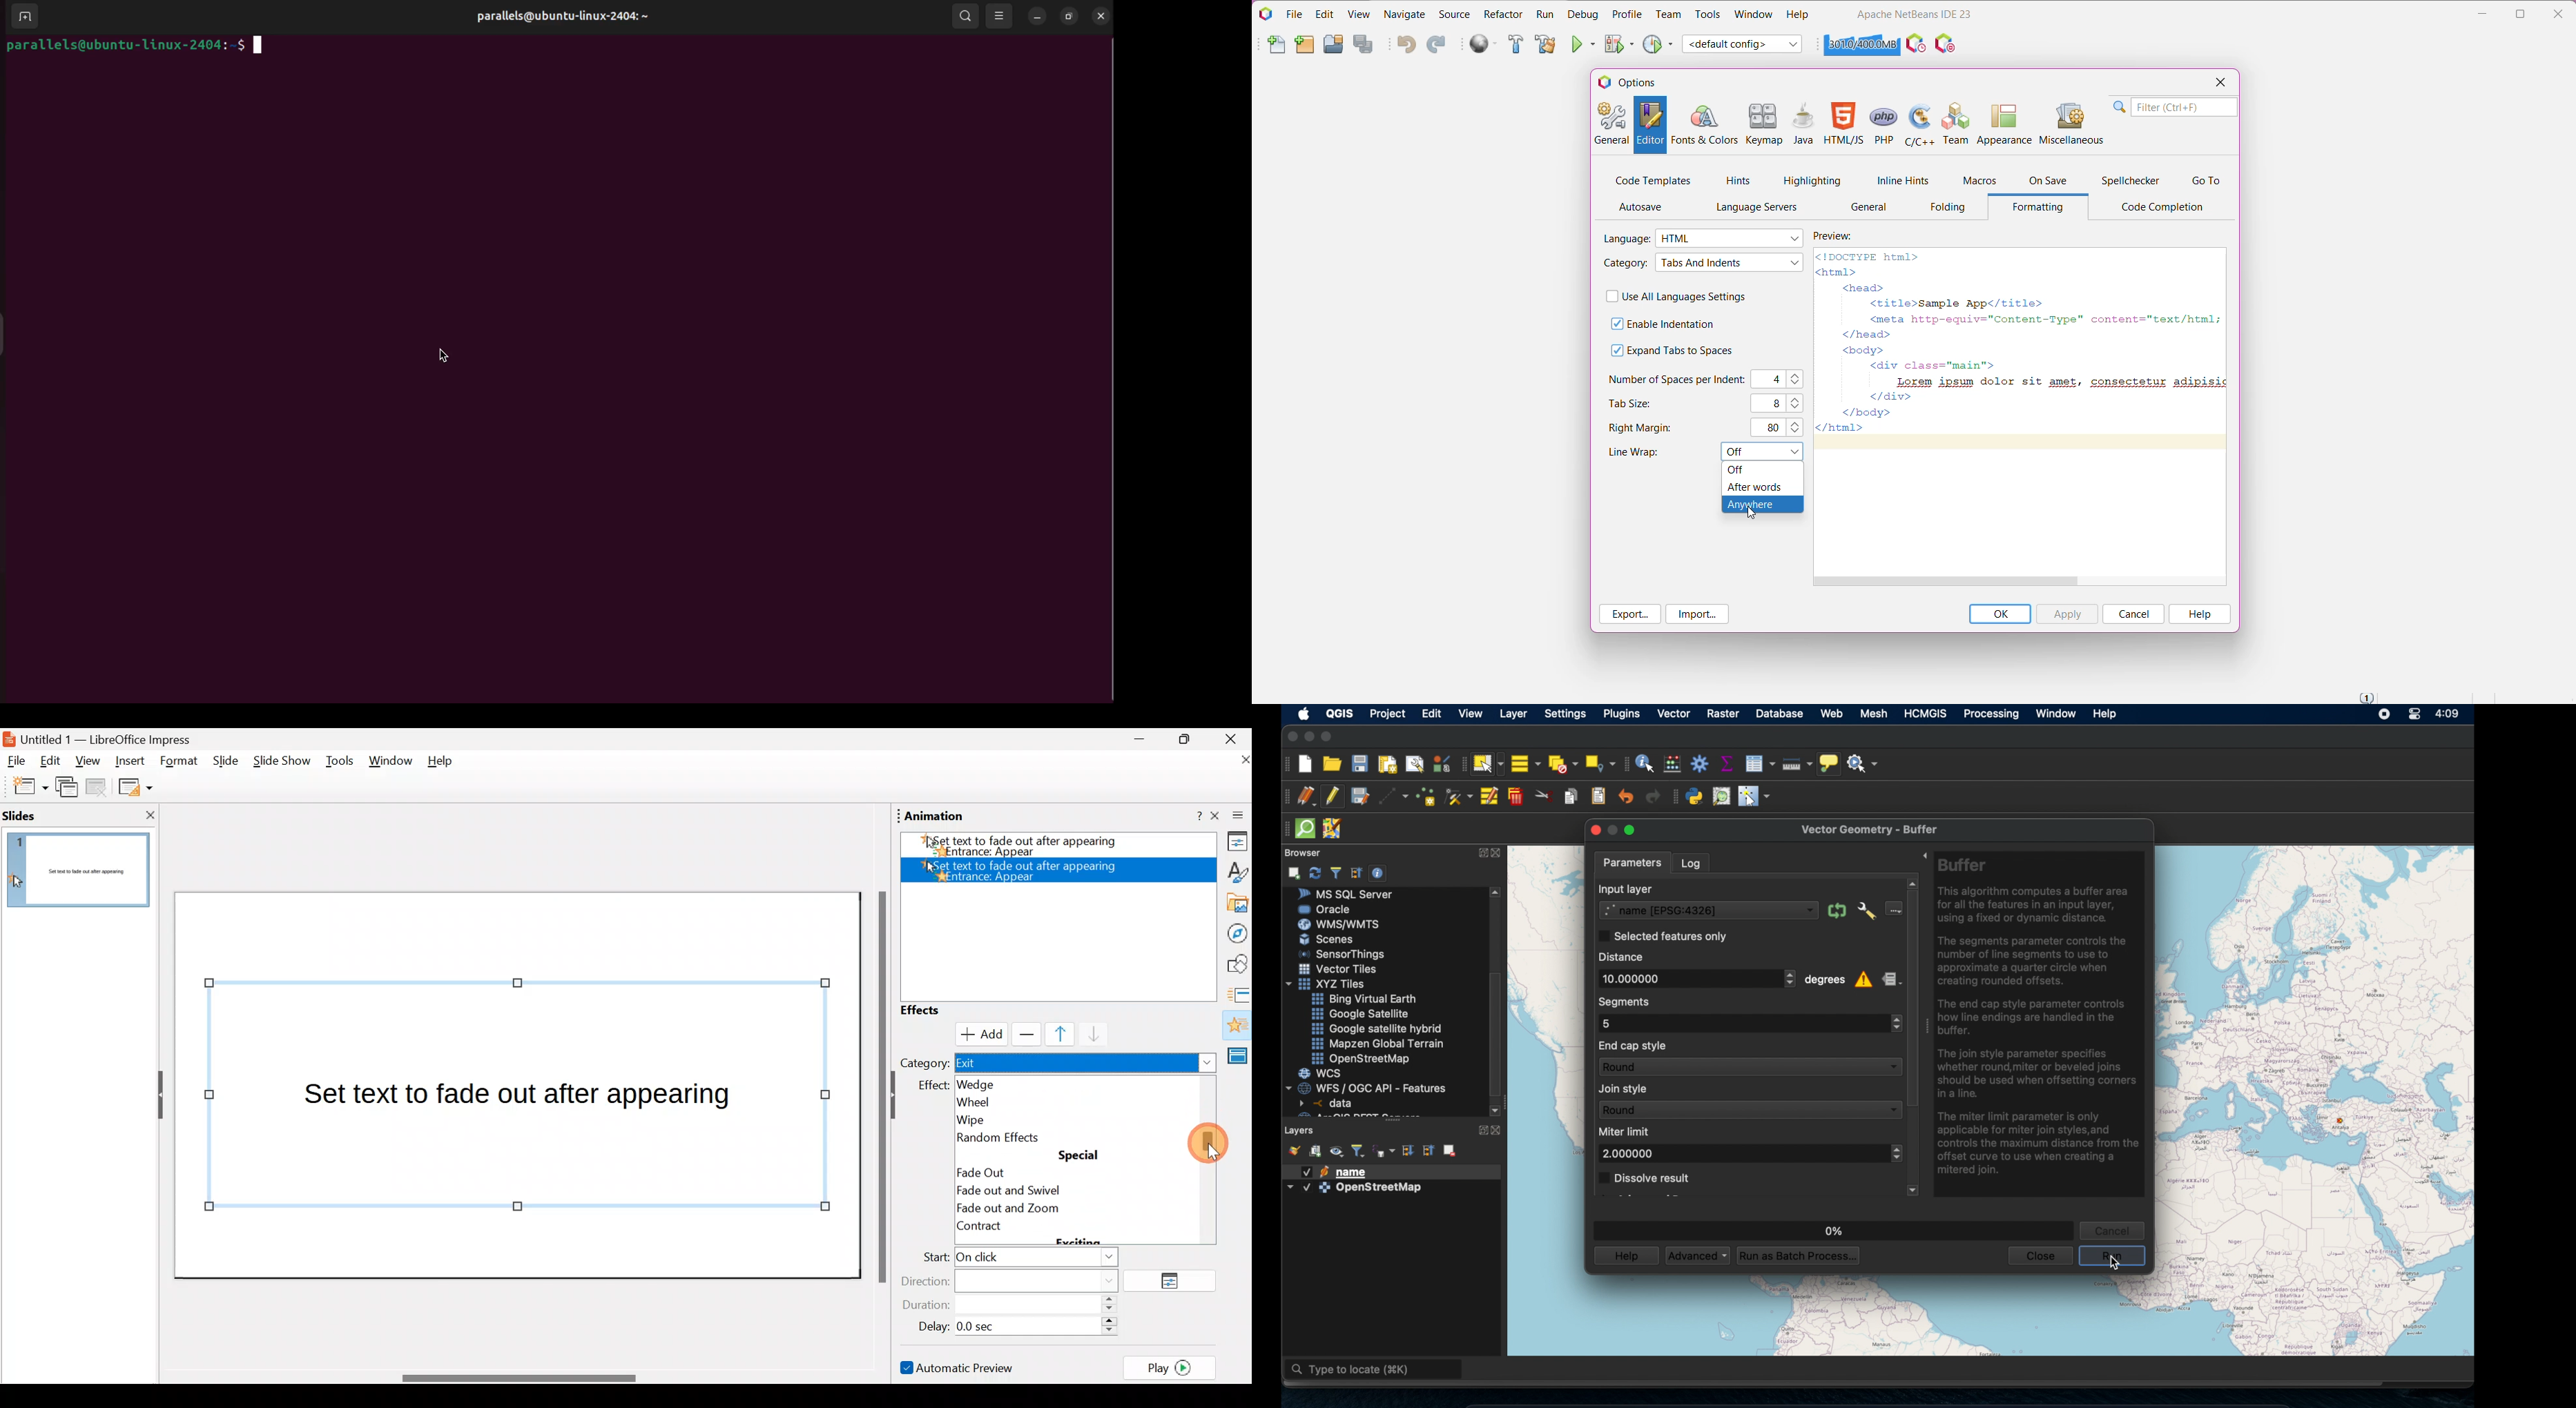  What do you see at coordinates (517, 1378) in the screenshot?
I see `Scroll bar` at bounding box center [517, 1378].